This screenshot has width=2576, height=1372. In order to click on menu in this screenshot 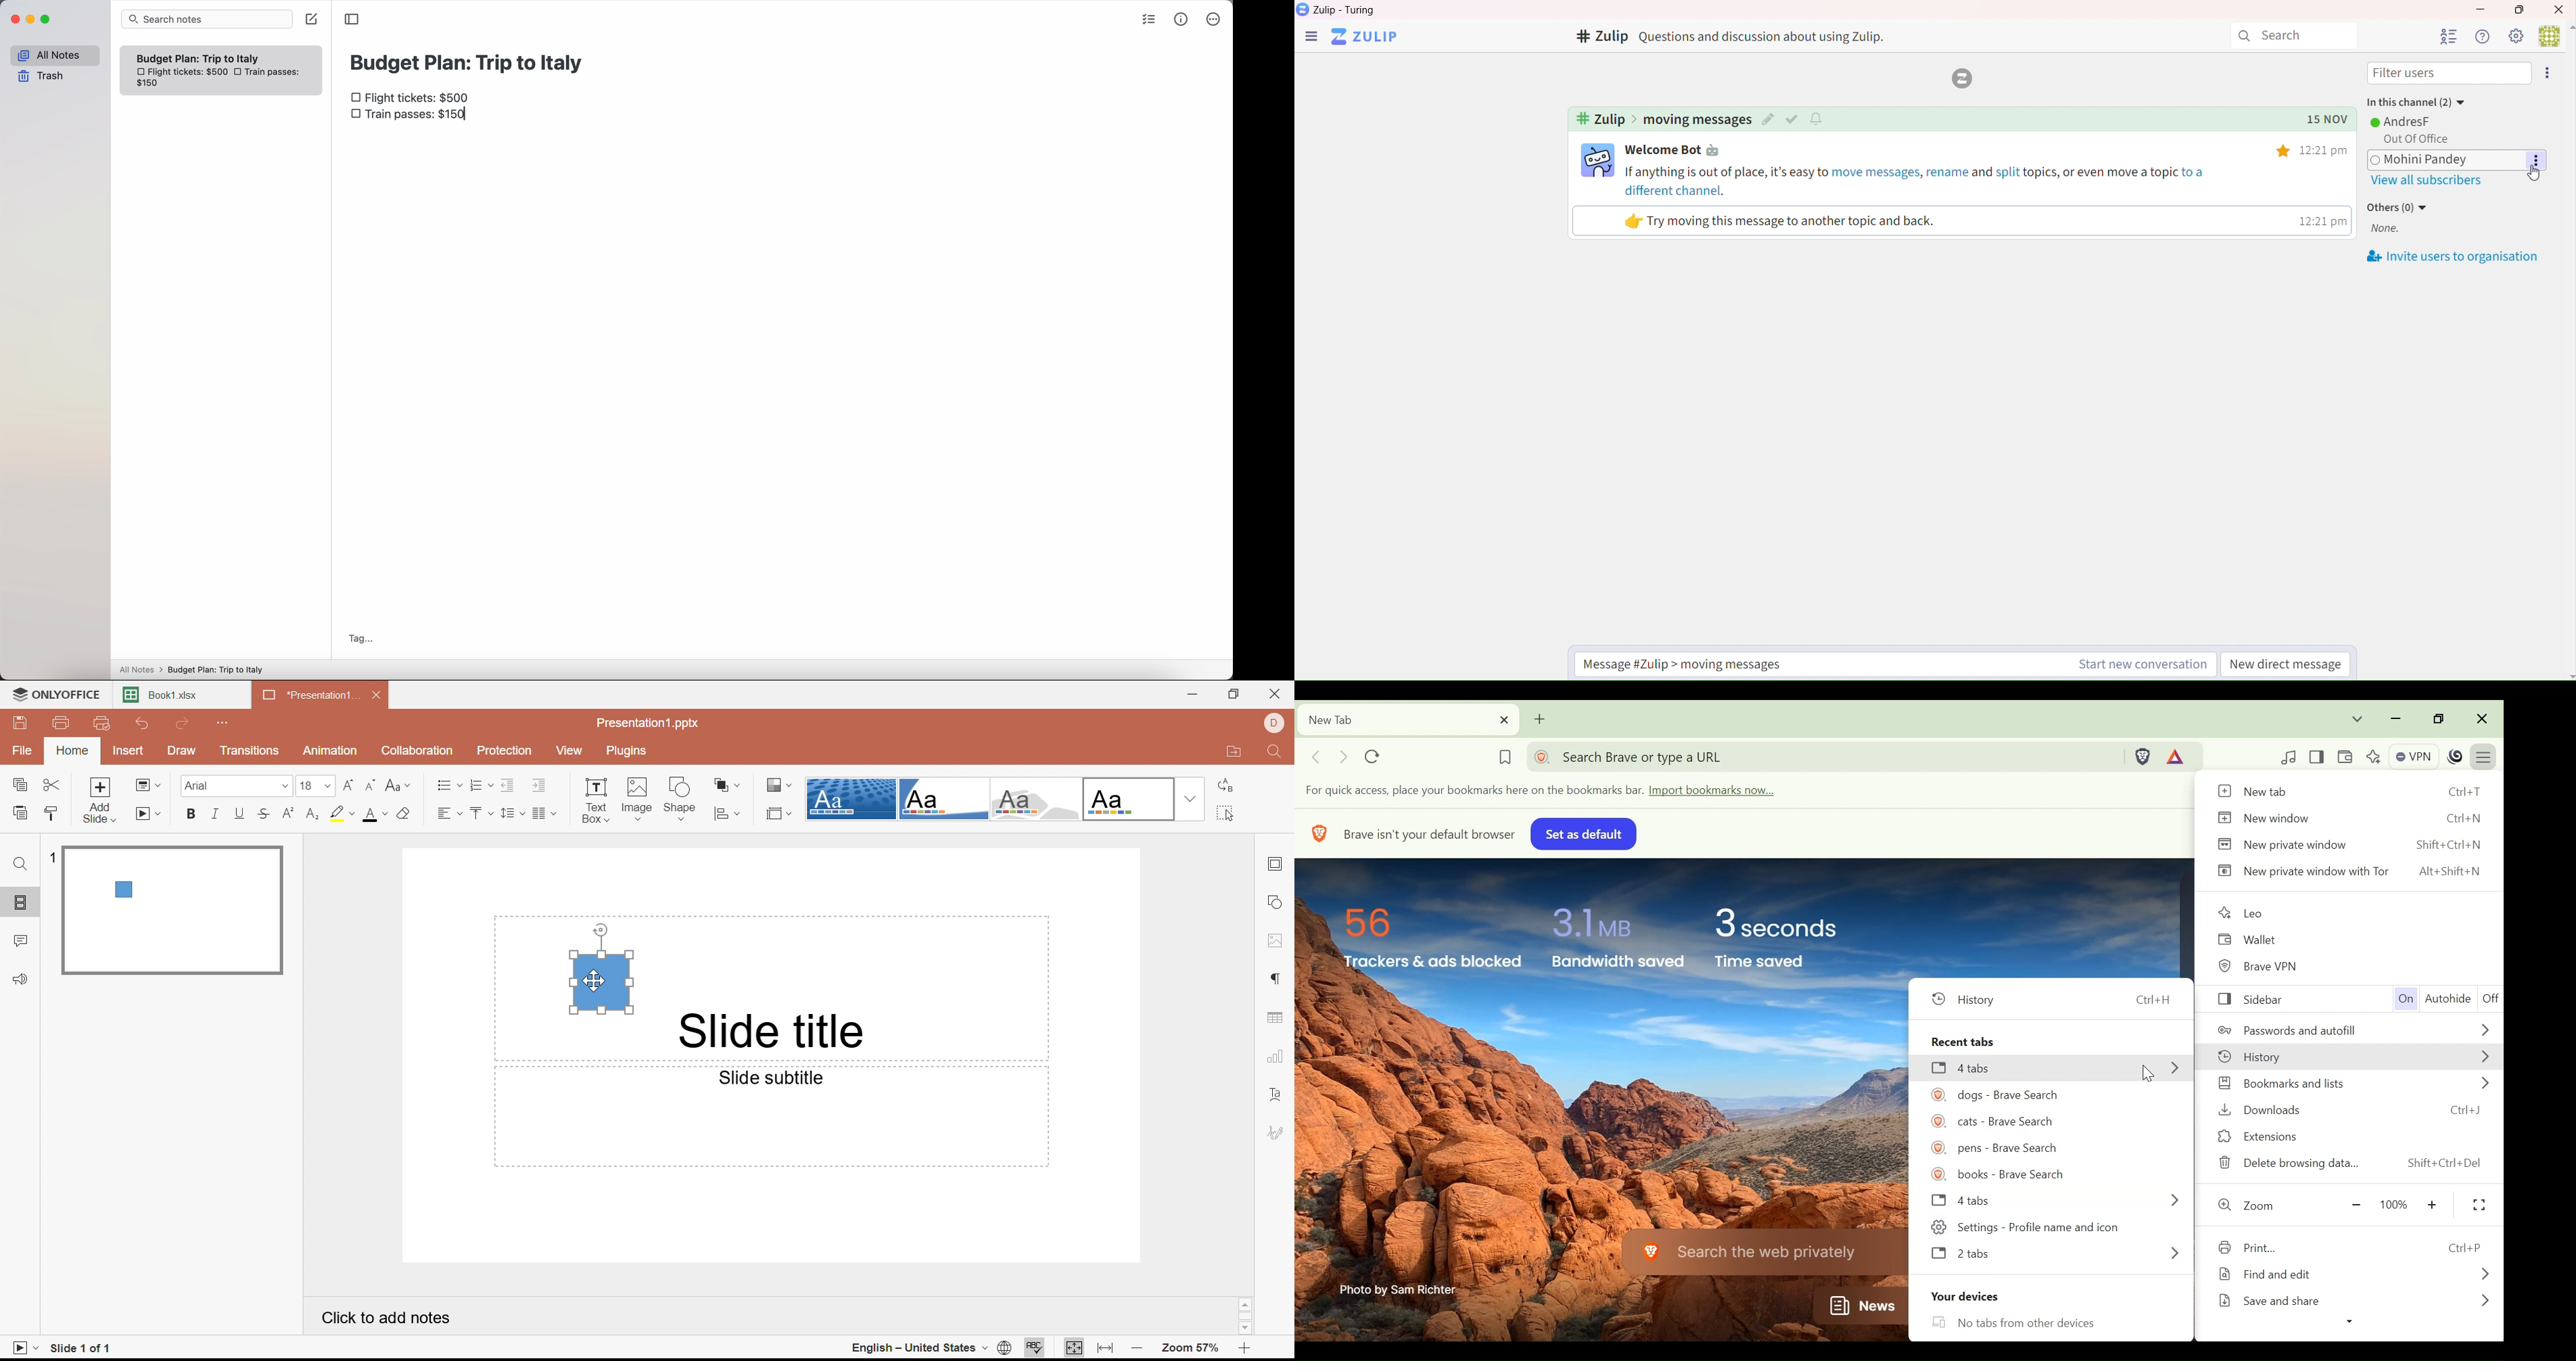, I will do `click(1310, 38)`.